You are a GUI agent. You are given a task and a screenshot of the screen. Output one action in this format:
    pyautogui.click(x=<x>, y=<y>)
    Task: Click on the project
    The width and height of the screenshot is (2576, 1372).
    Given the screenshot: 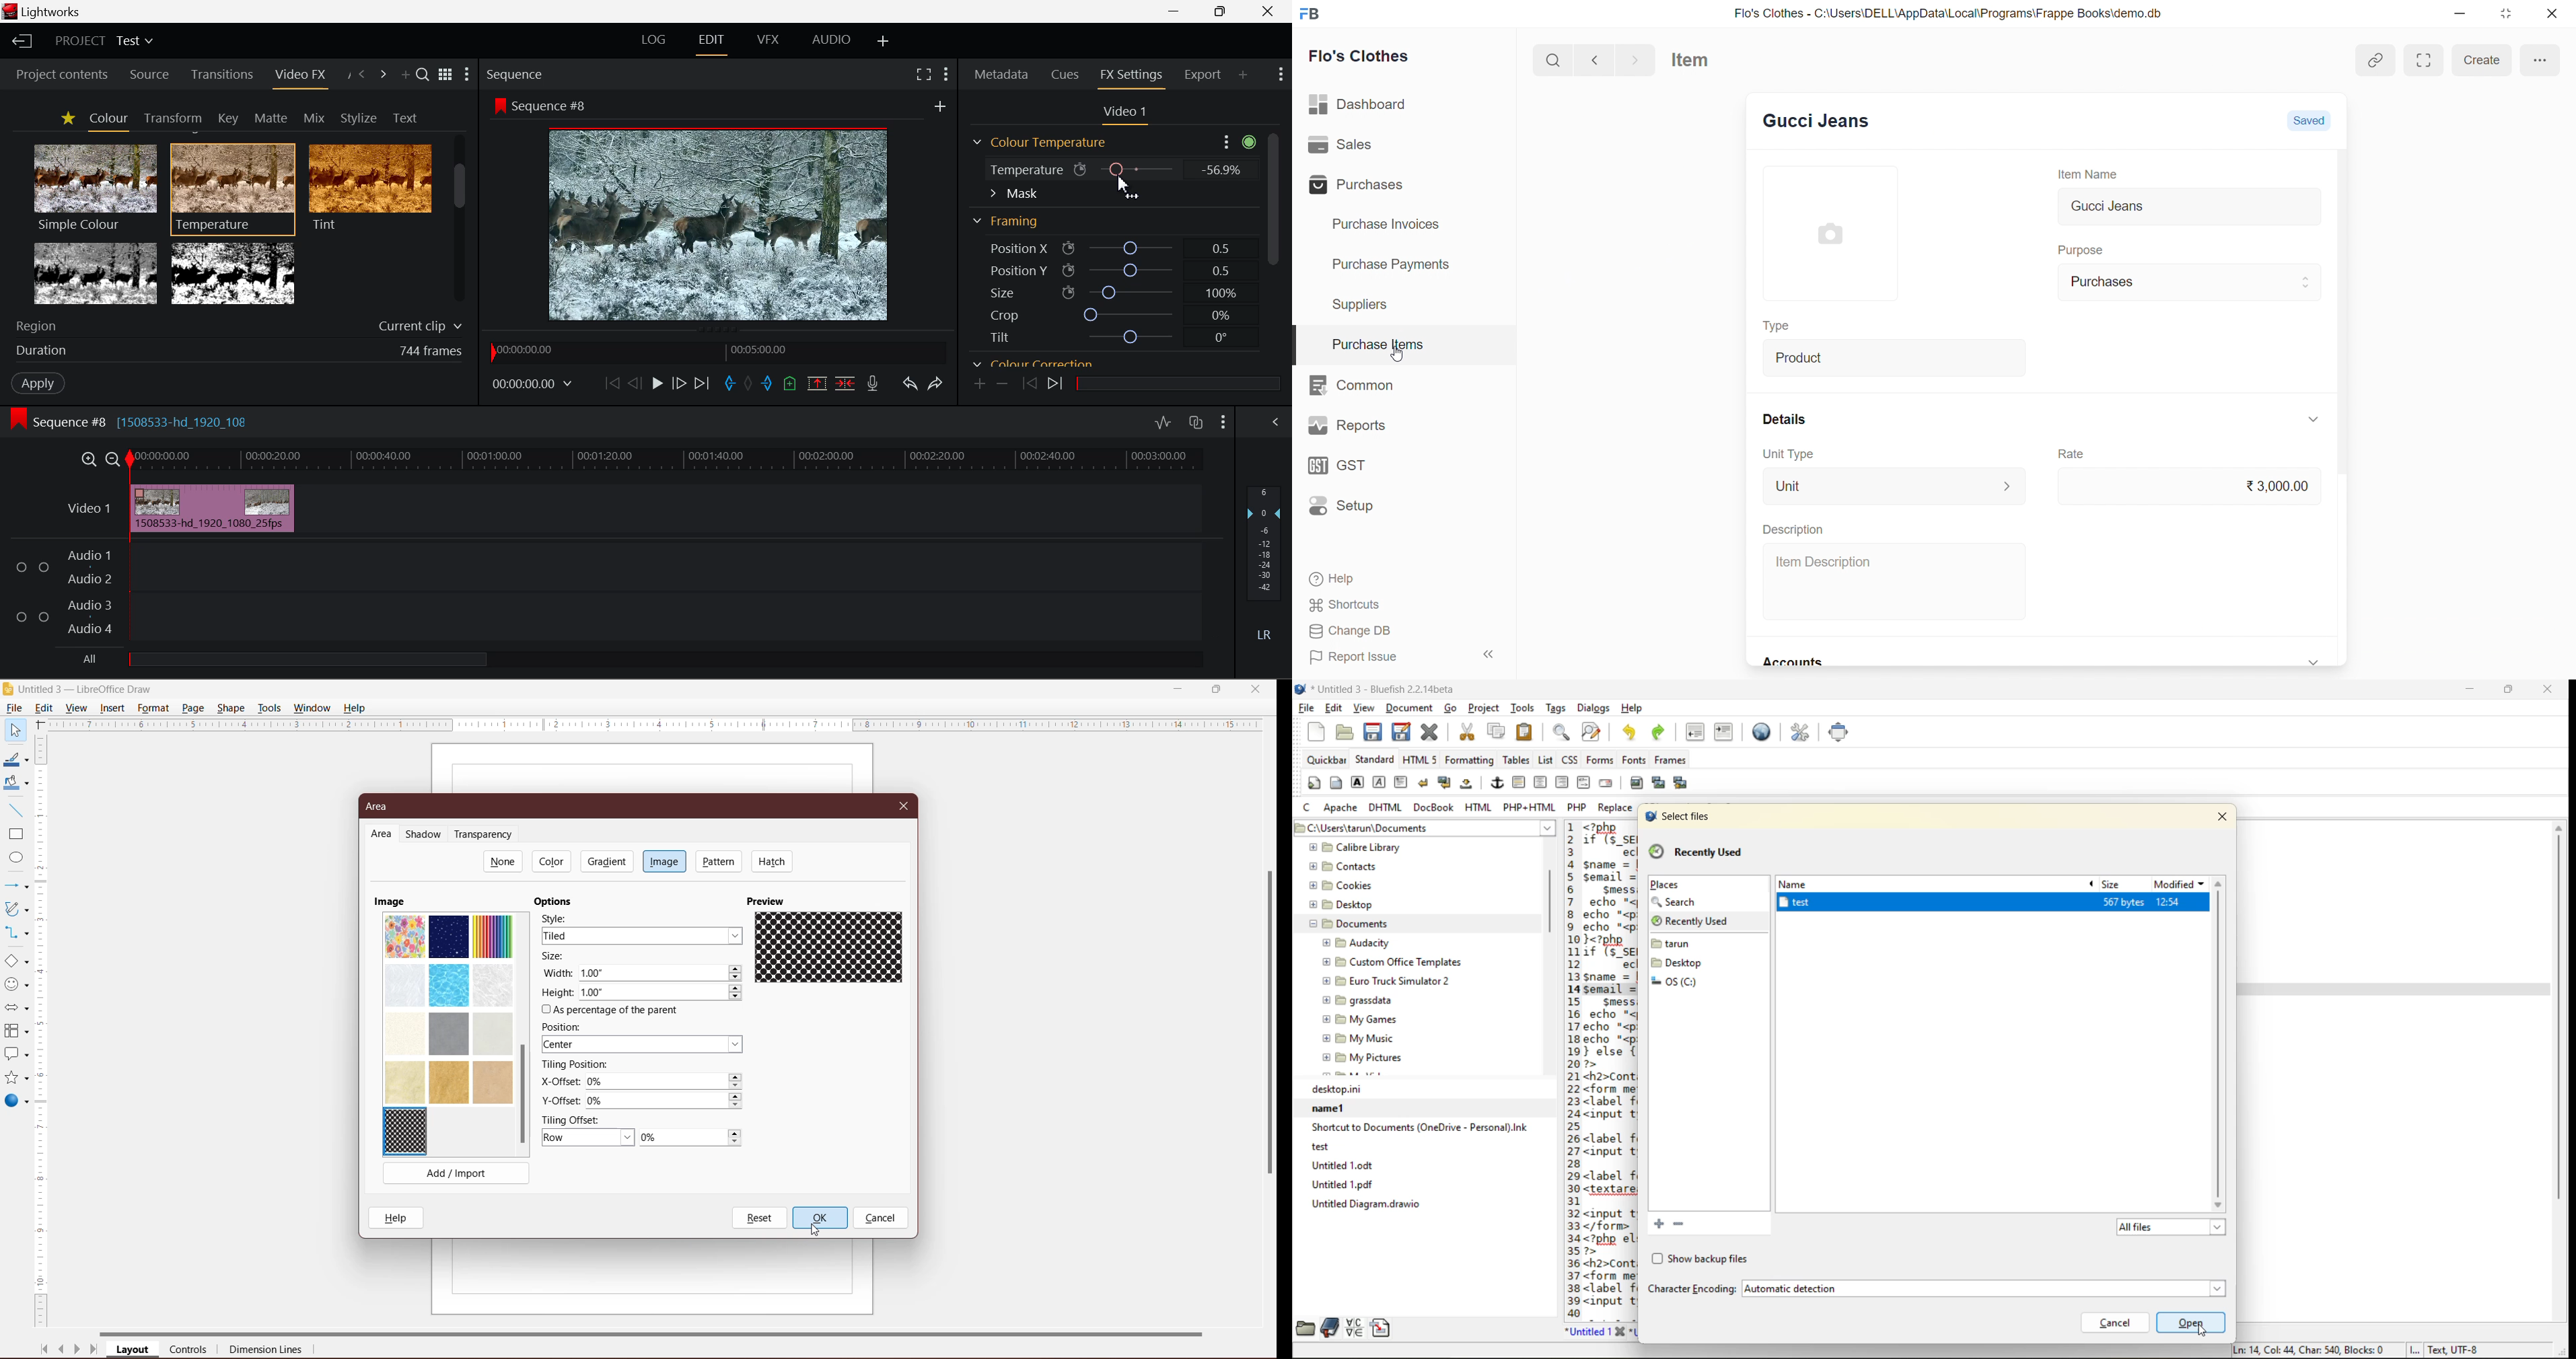 What is the action you would take?
    pyautogui.click(x=1486, y=710)
    